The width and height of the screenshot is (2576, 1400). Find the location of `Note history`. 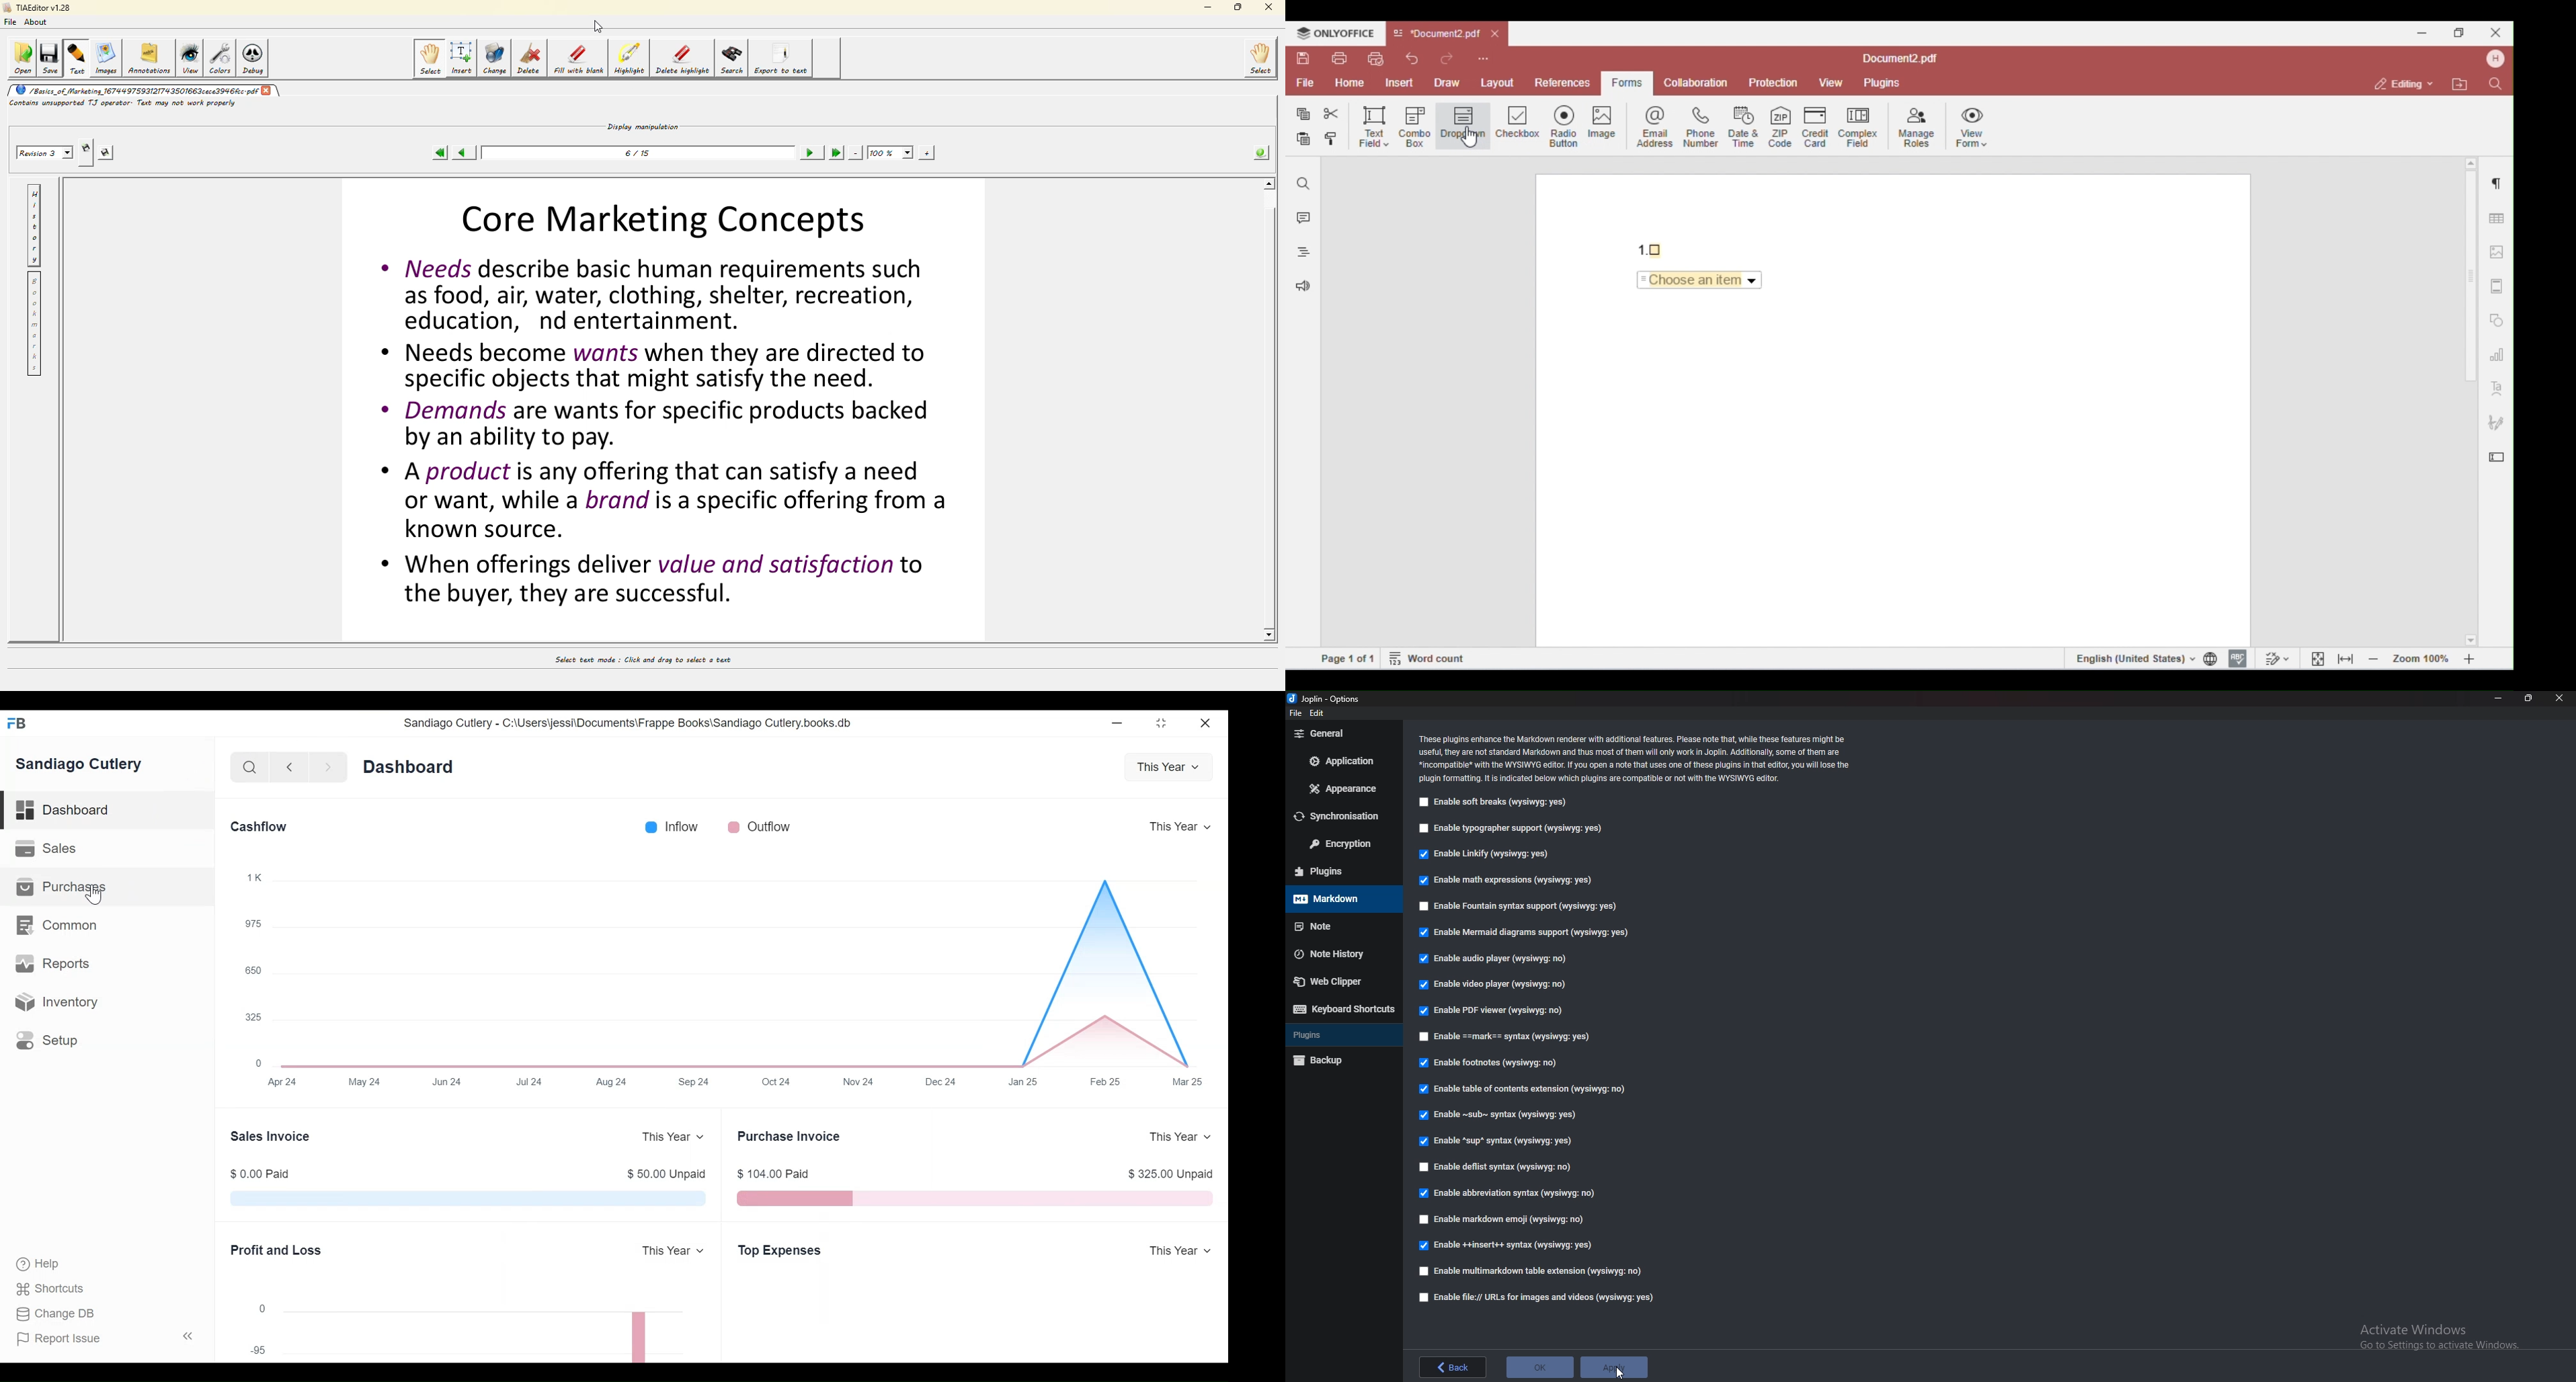

Note history is located at coordinates (1335, 955).